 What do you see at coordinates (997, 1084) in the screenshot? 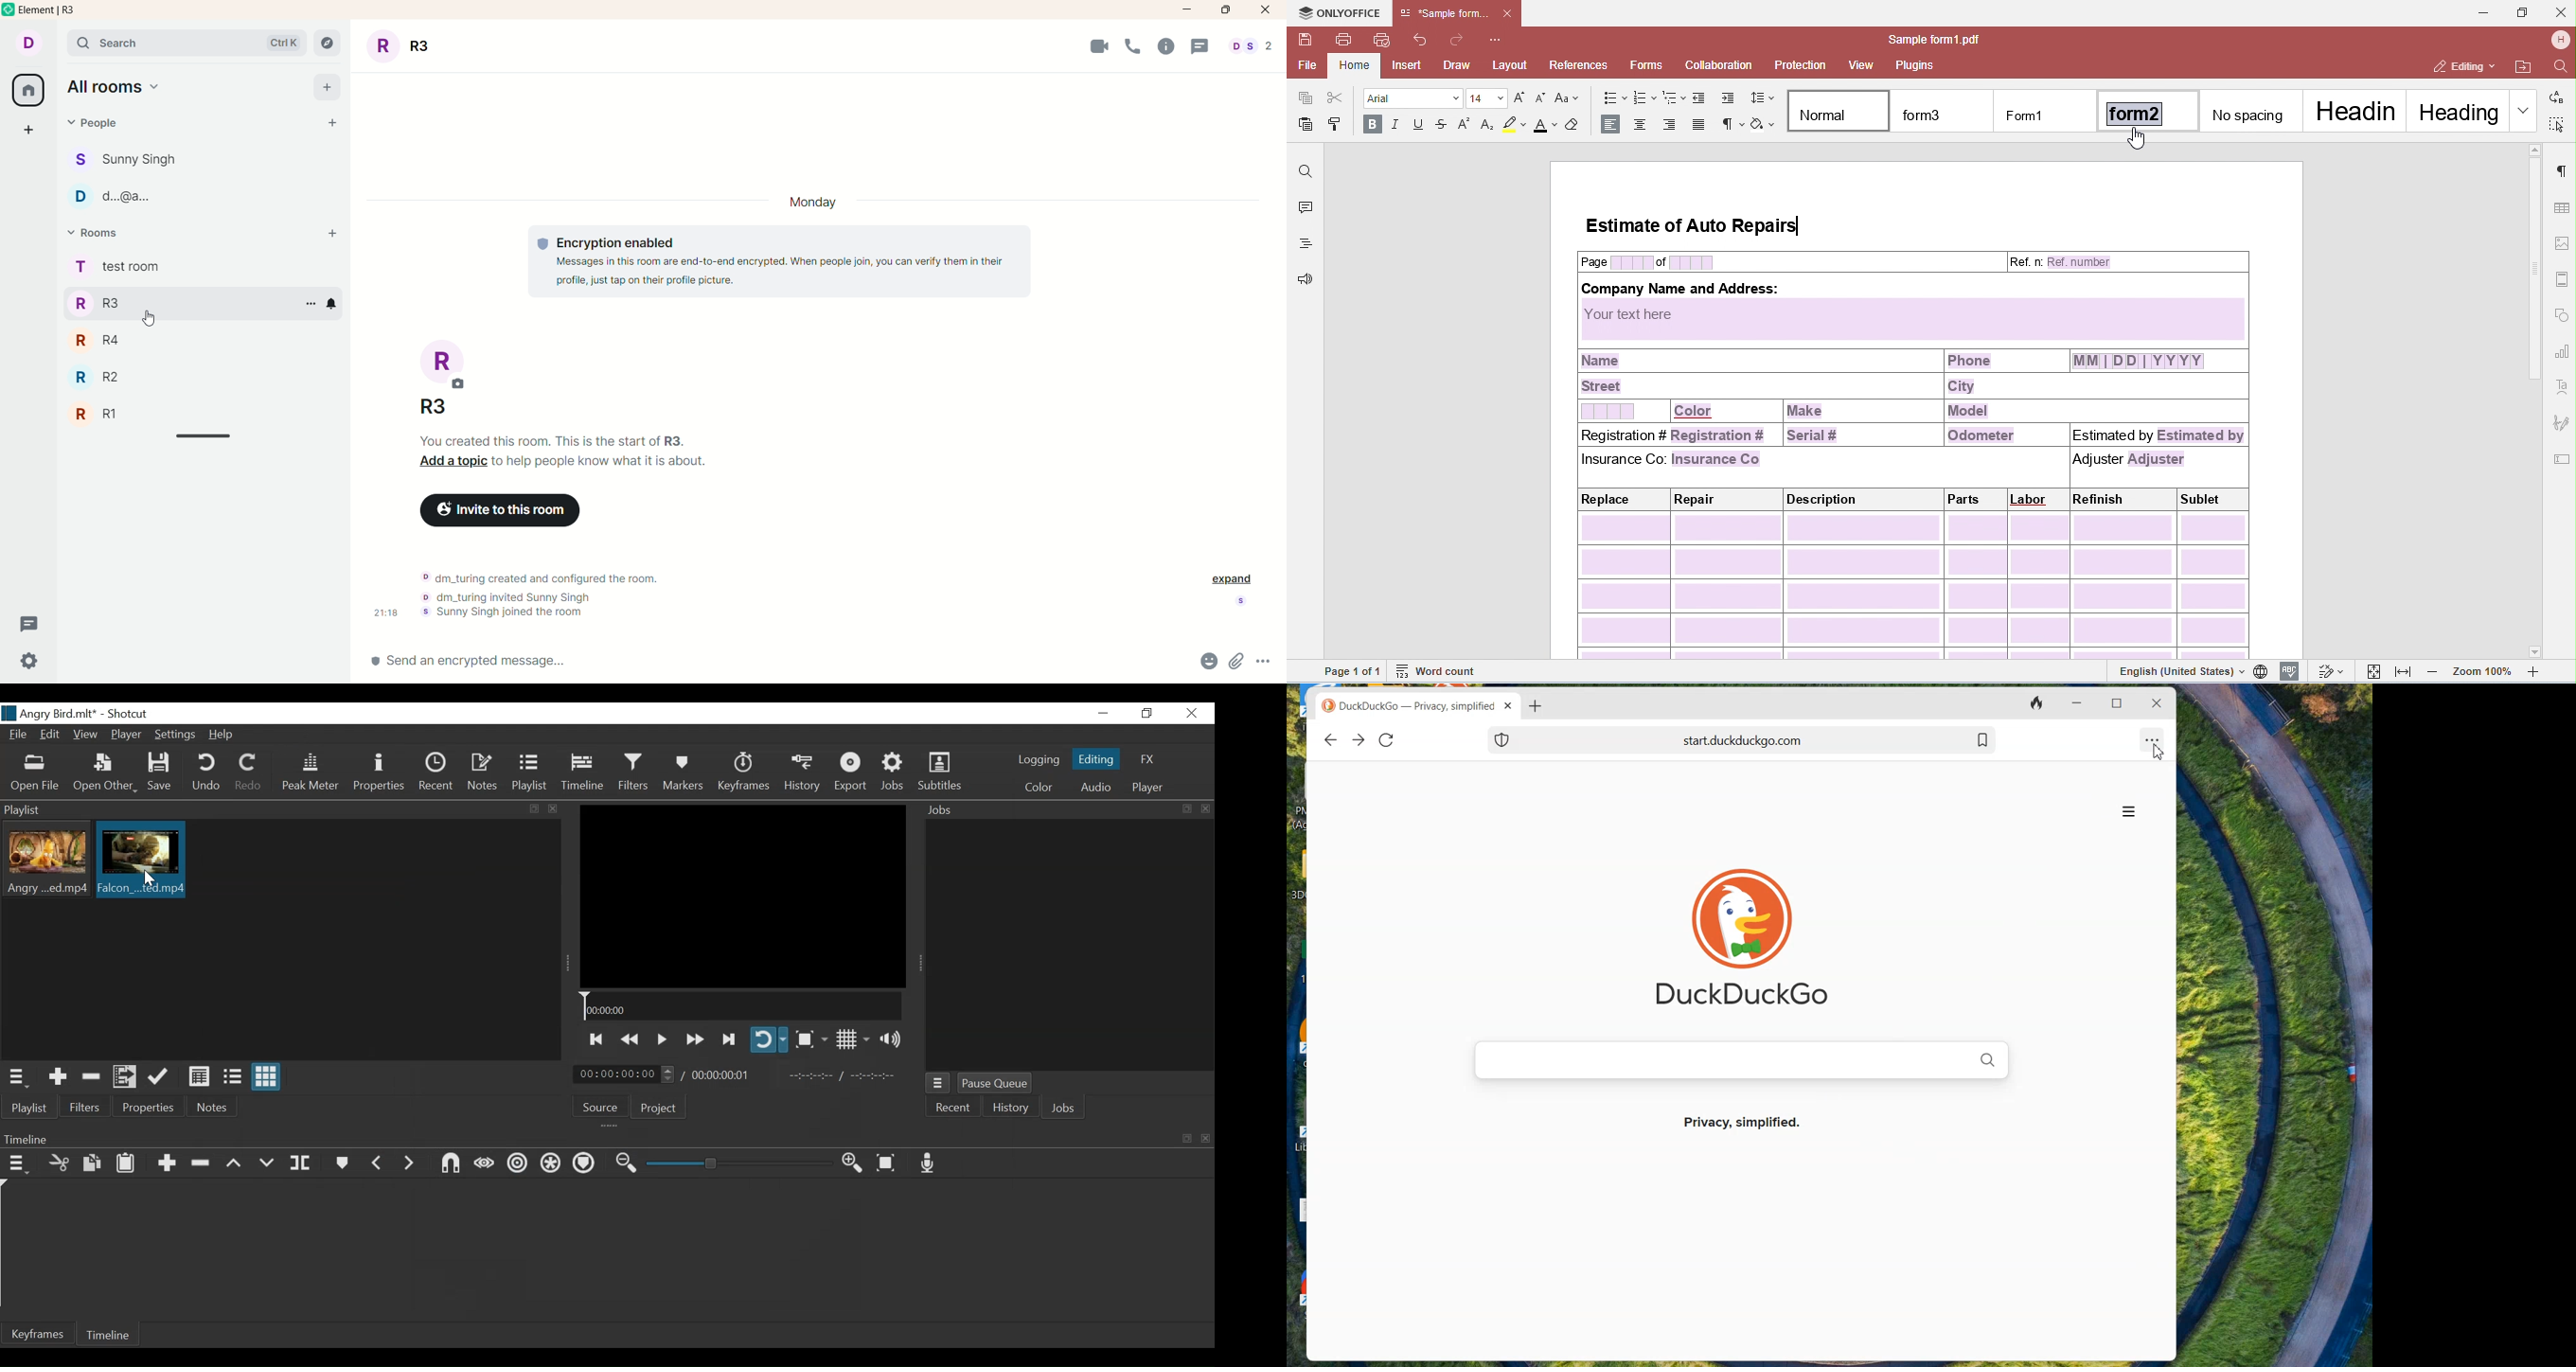
I see `Pause Queue` at bounding box center [997, 1084].